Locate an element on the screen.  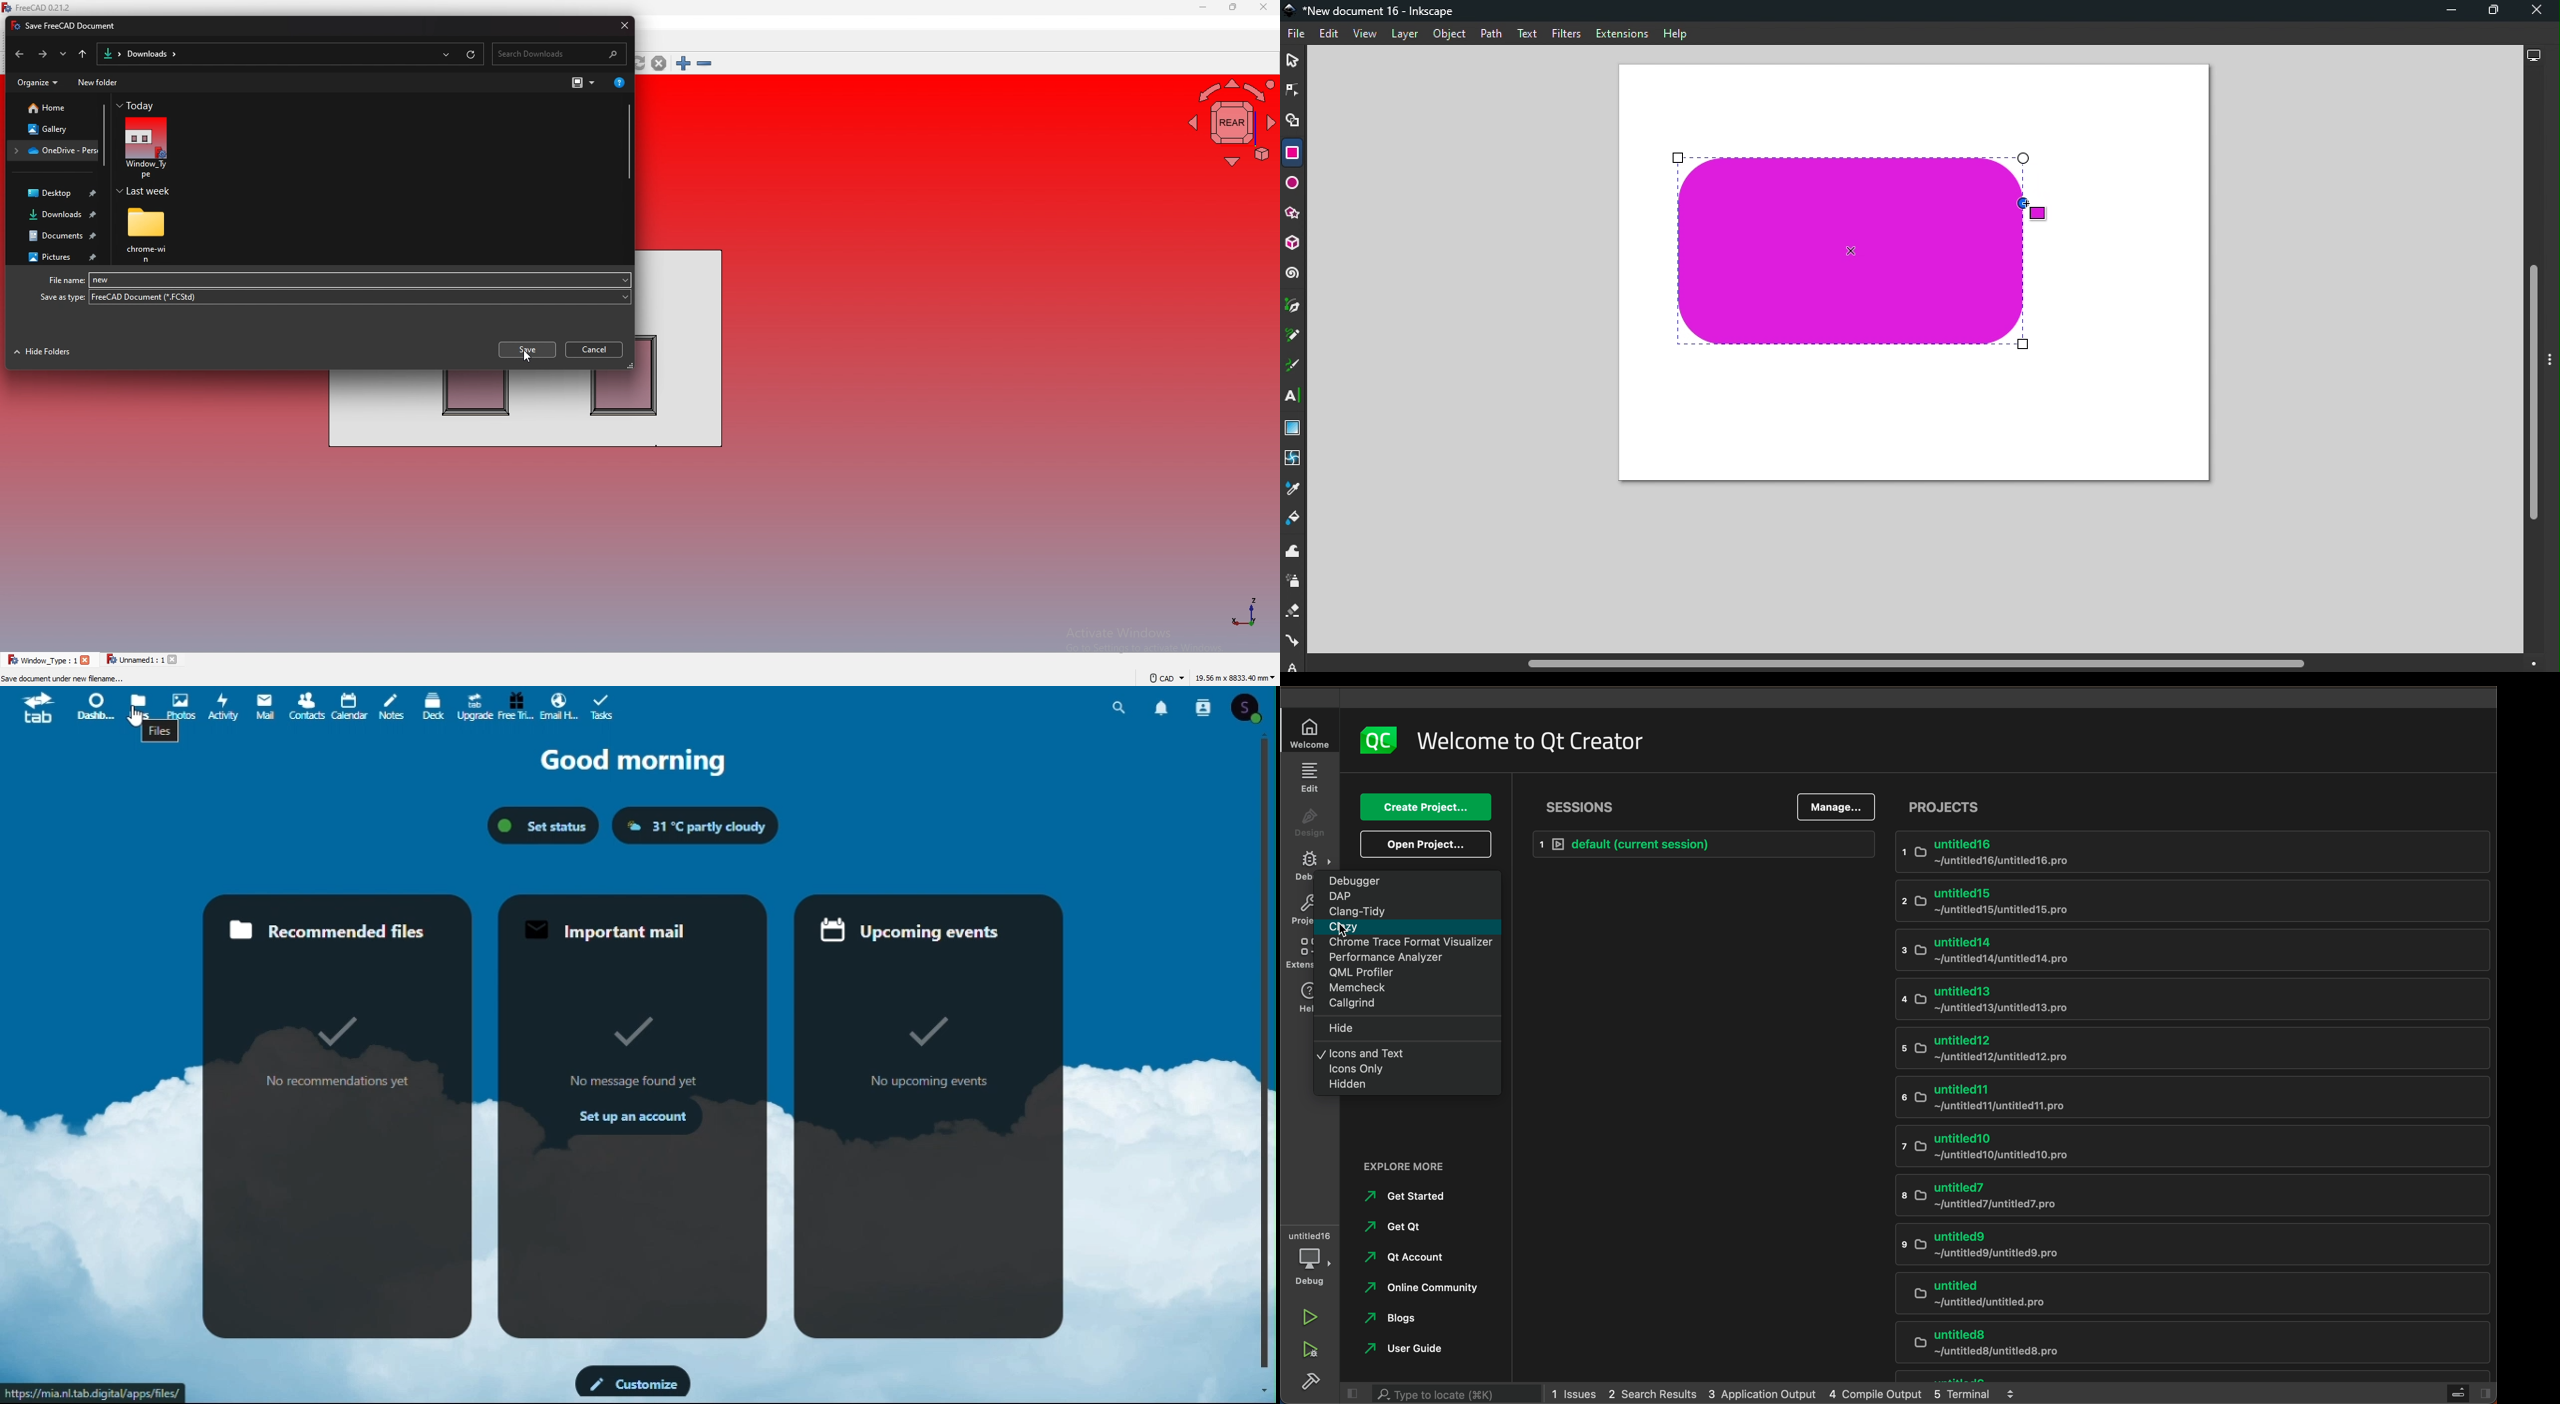
welcome is located at coordinates (1313, 732).